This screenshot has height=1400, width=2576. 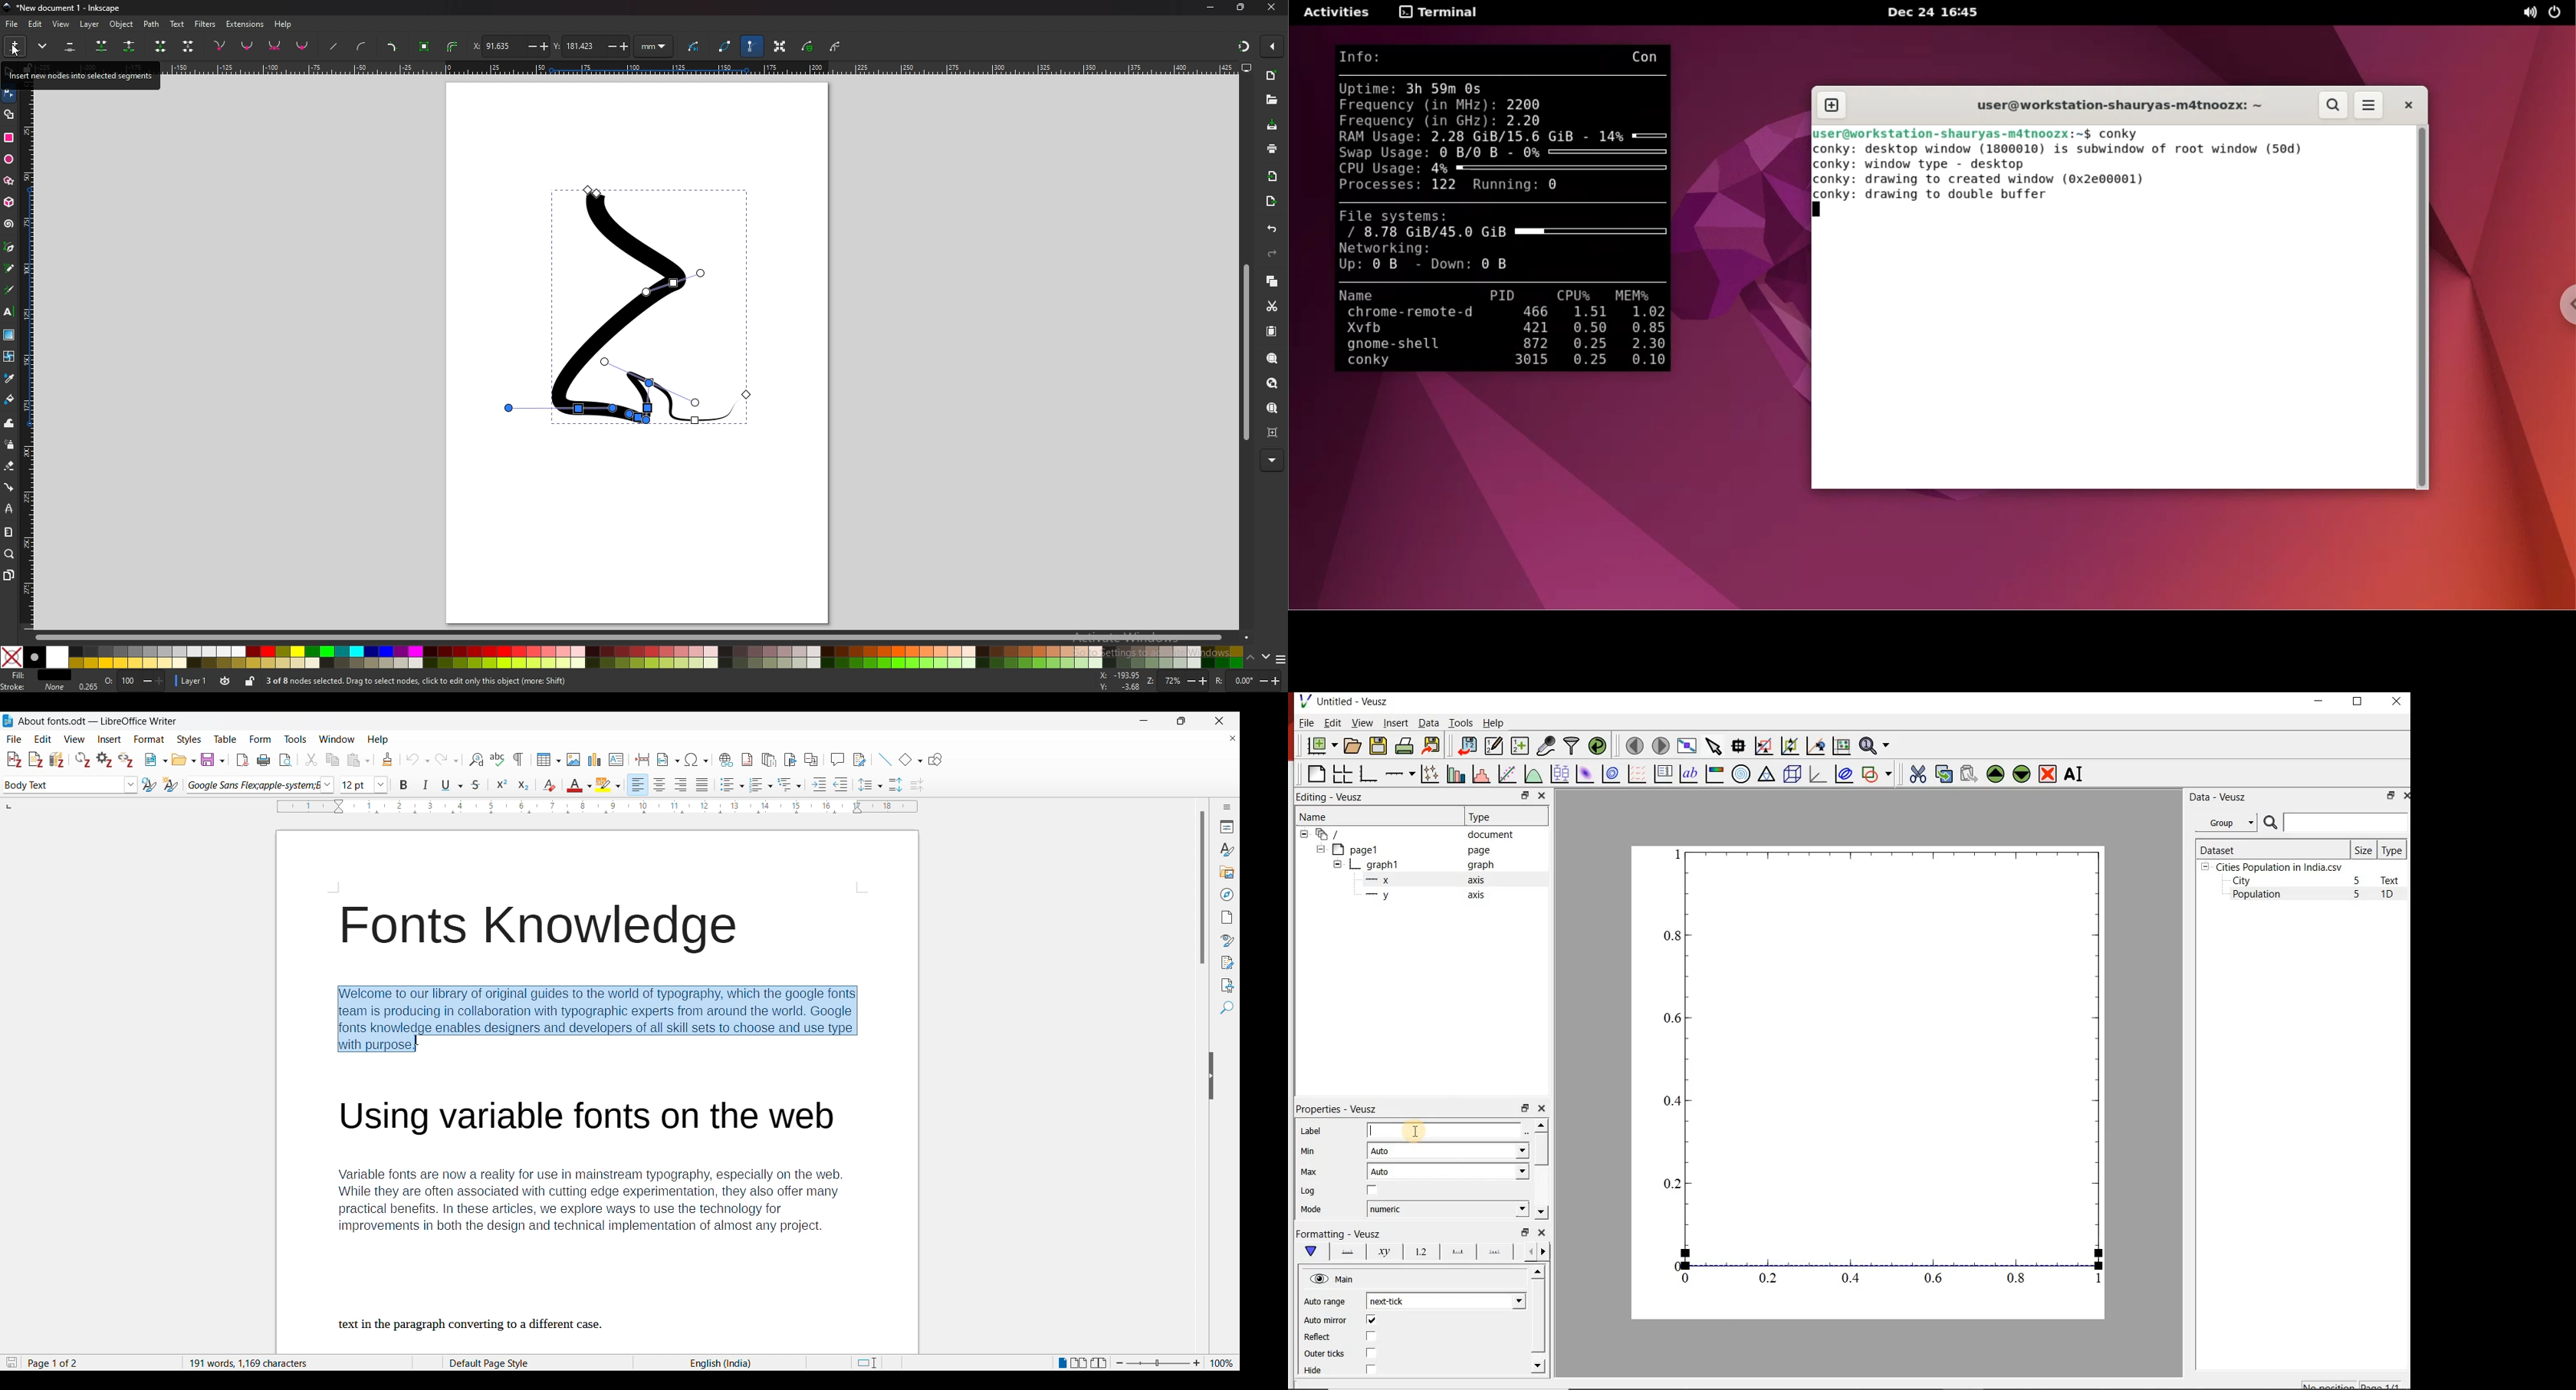 What do you see at coordinates (1228, 895) in the screenshot?
I see `Navigator` at bounding box center [1228, 895].